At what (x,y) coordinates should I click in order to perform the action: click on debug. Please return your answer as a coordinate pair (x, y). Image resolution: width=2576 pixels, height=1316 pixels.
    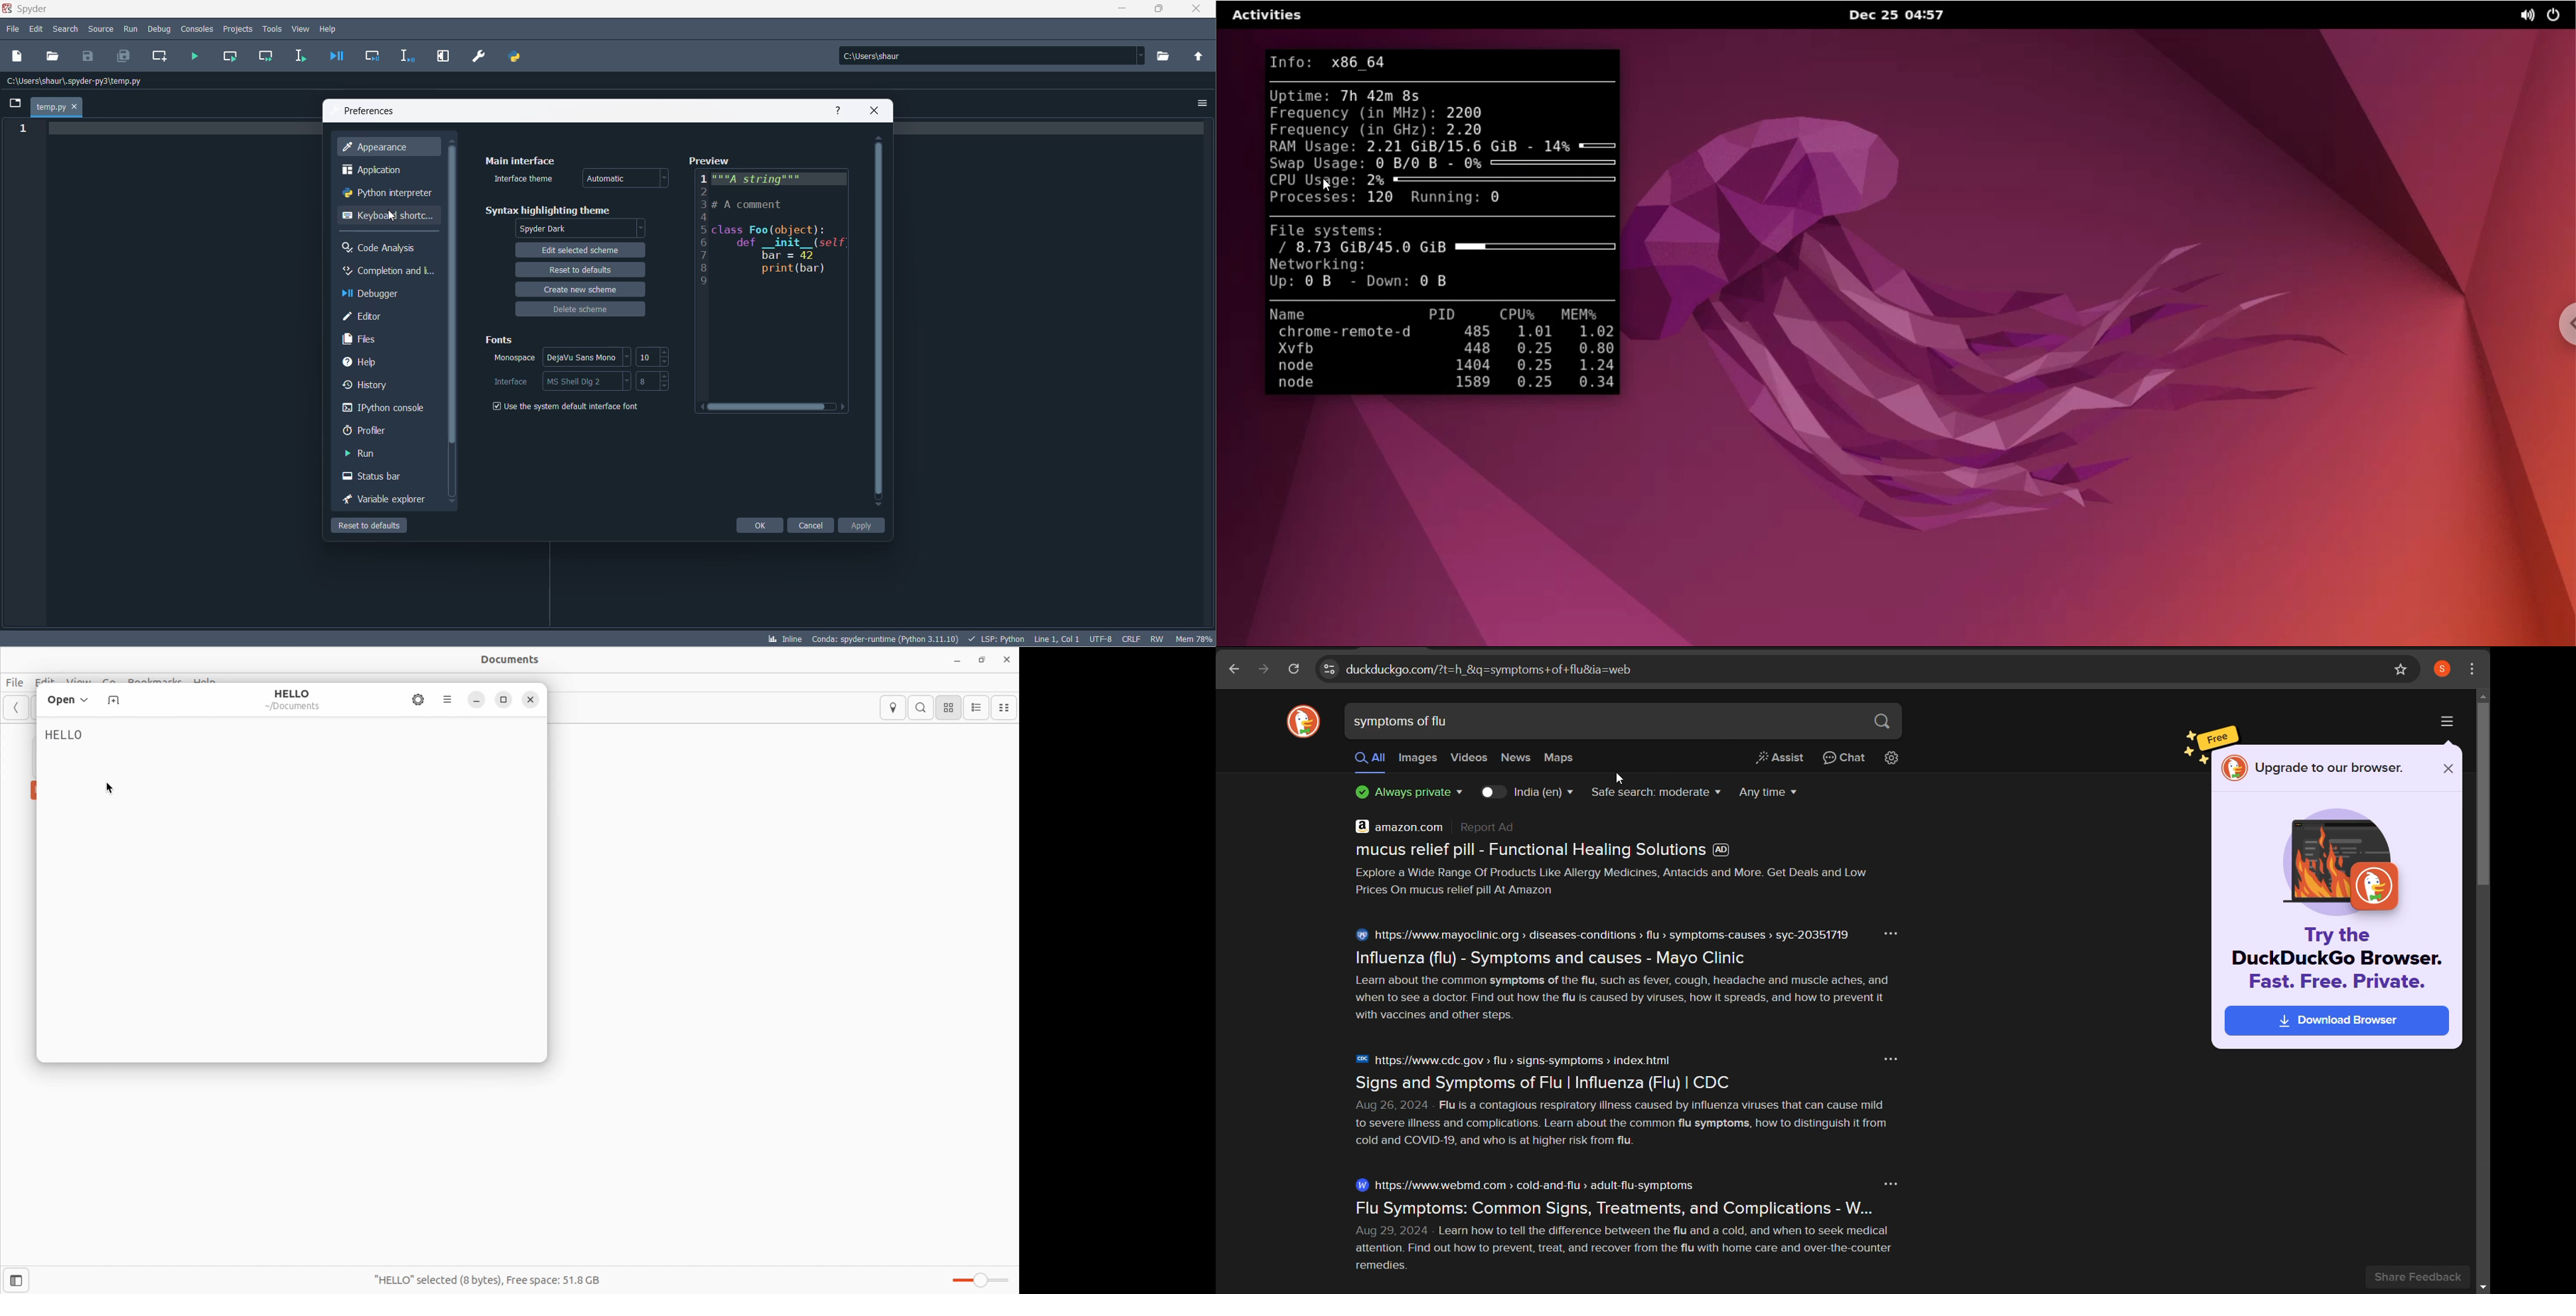
    Looking at the image, I should click on (159, 27).